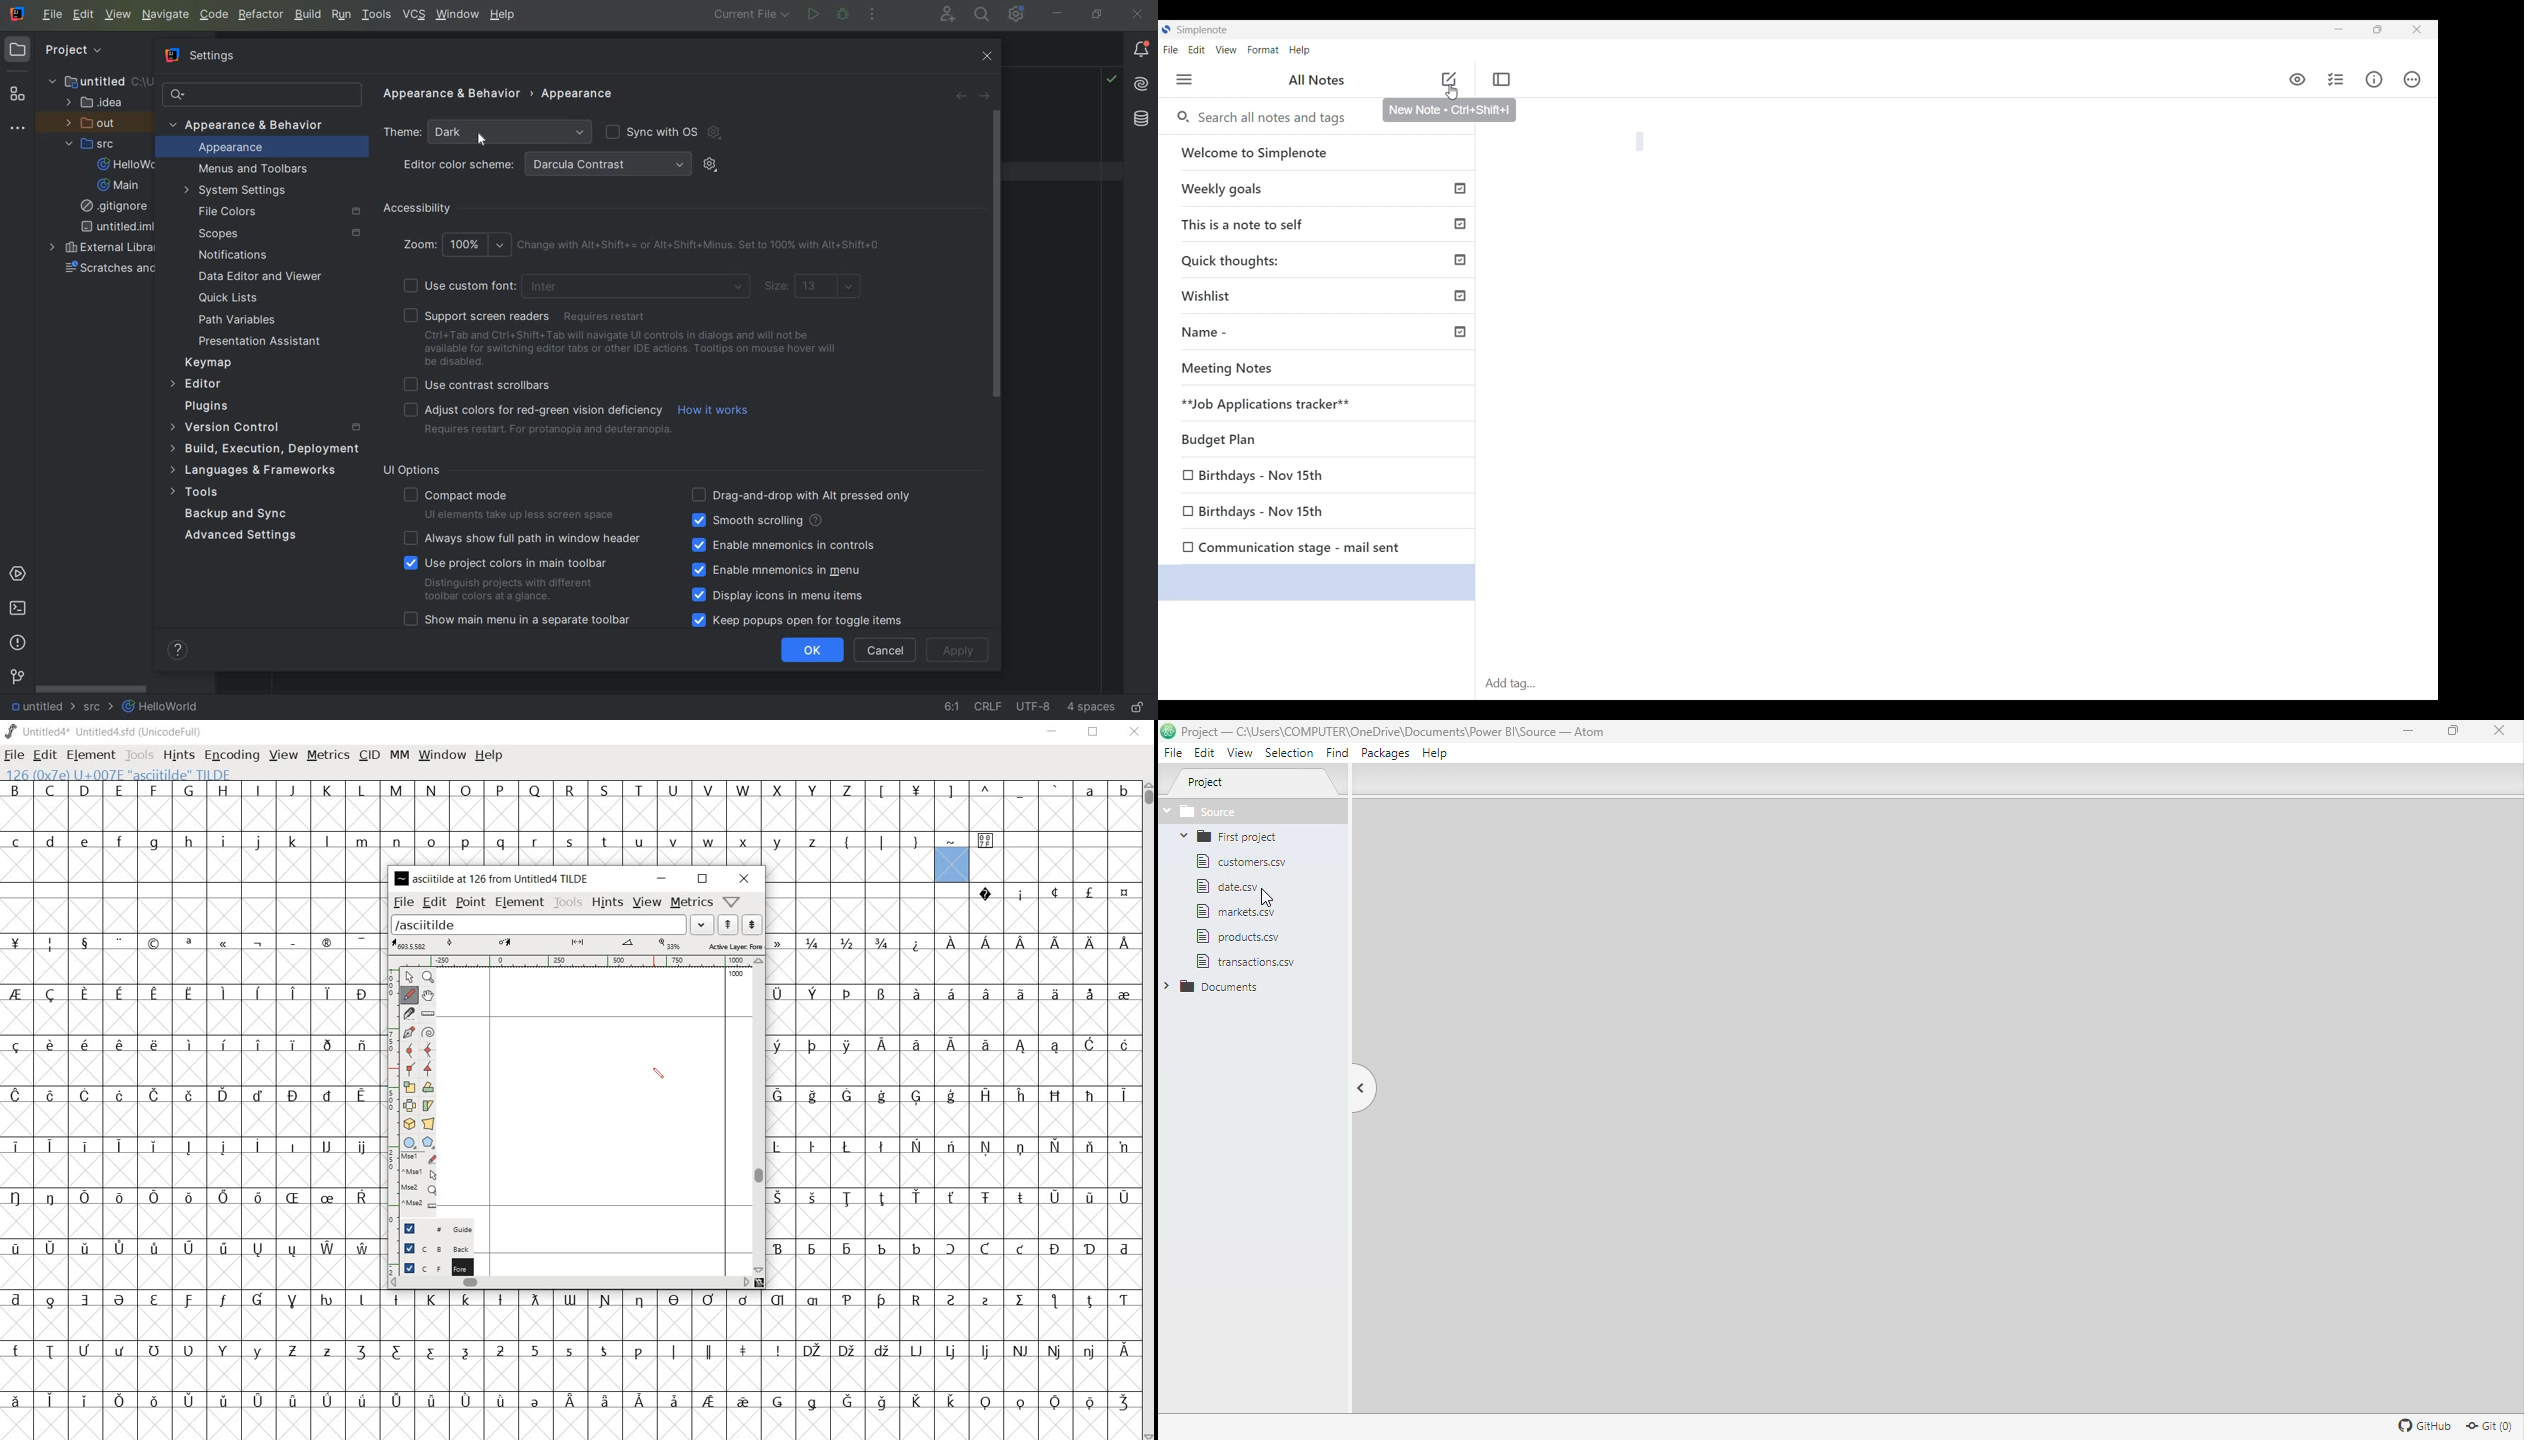 This screenshot has width=2548, height=1456. I want to click on PATH VARIABLES, so click(238, 320).